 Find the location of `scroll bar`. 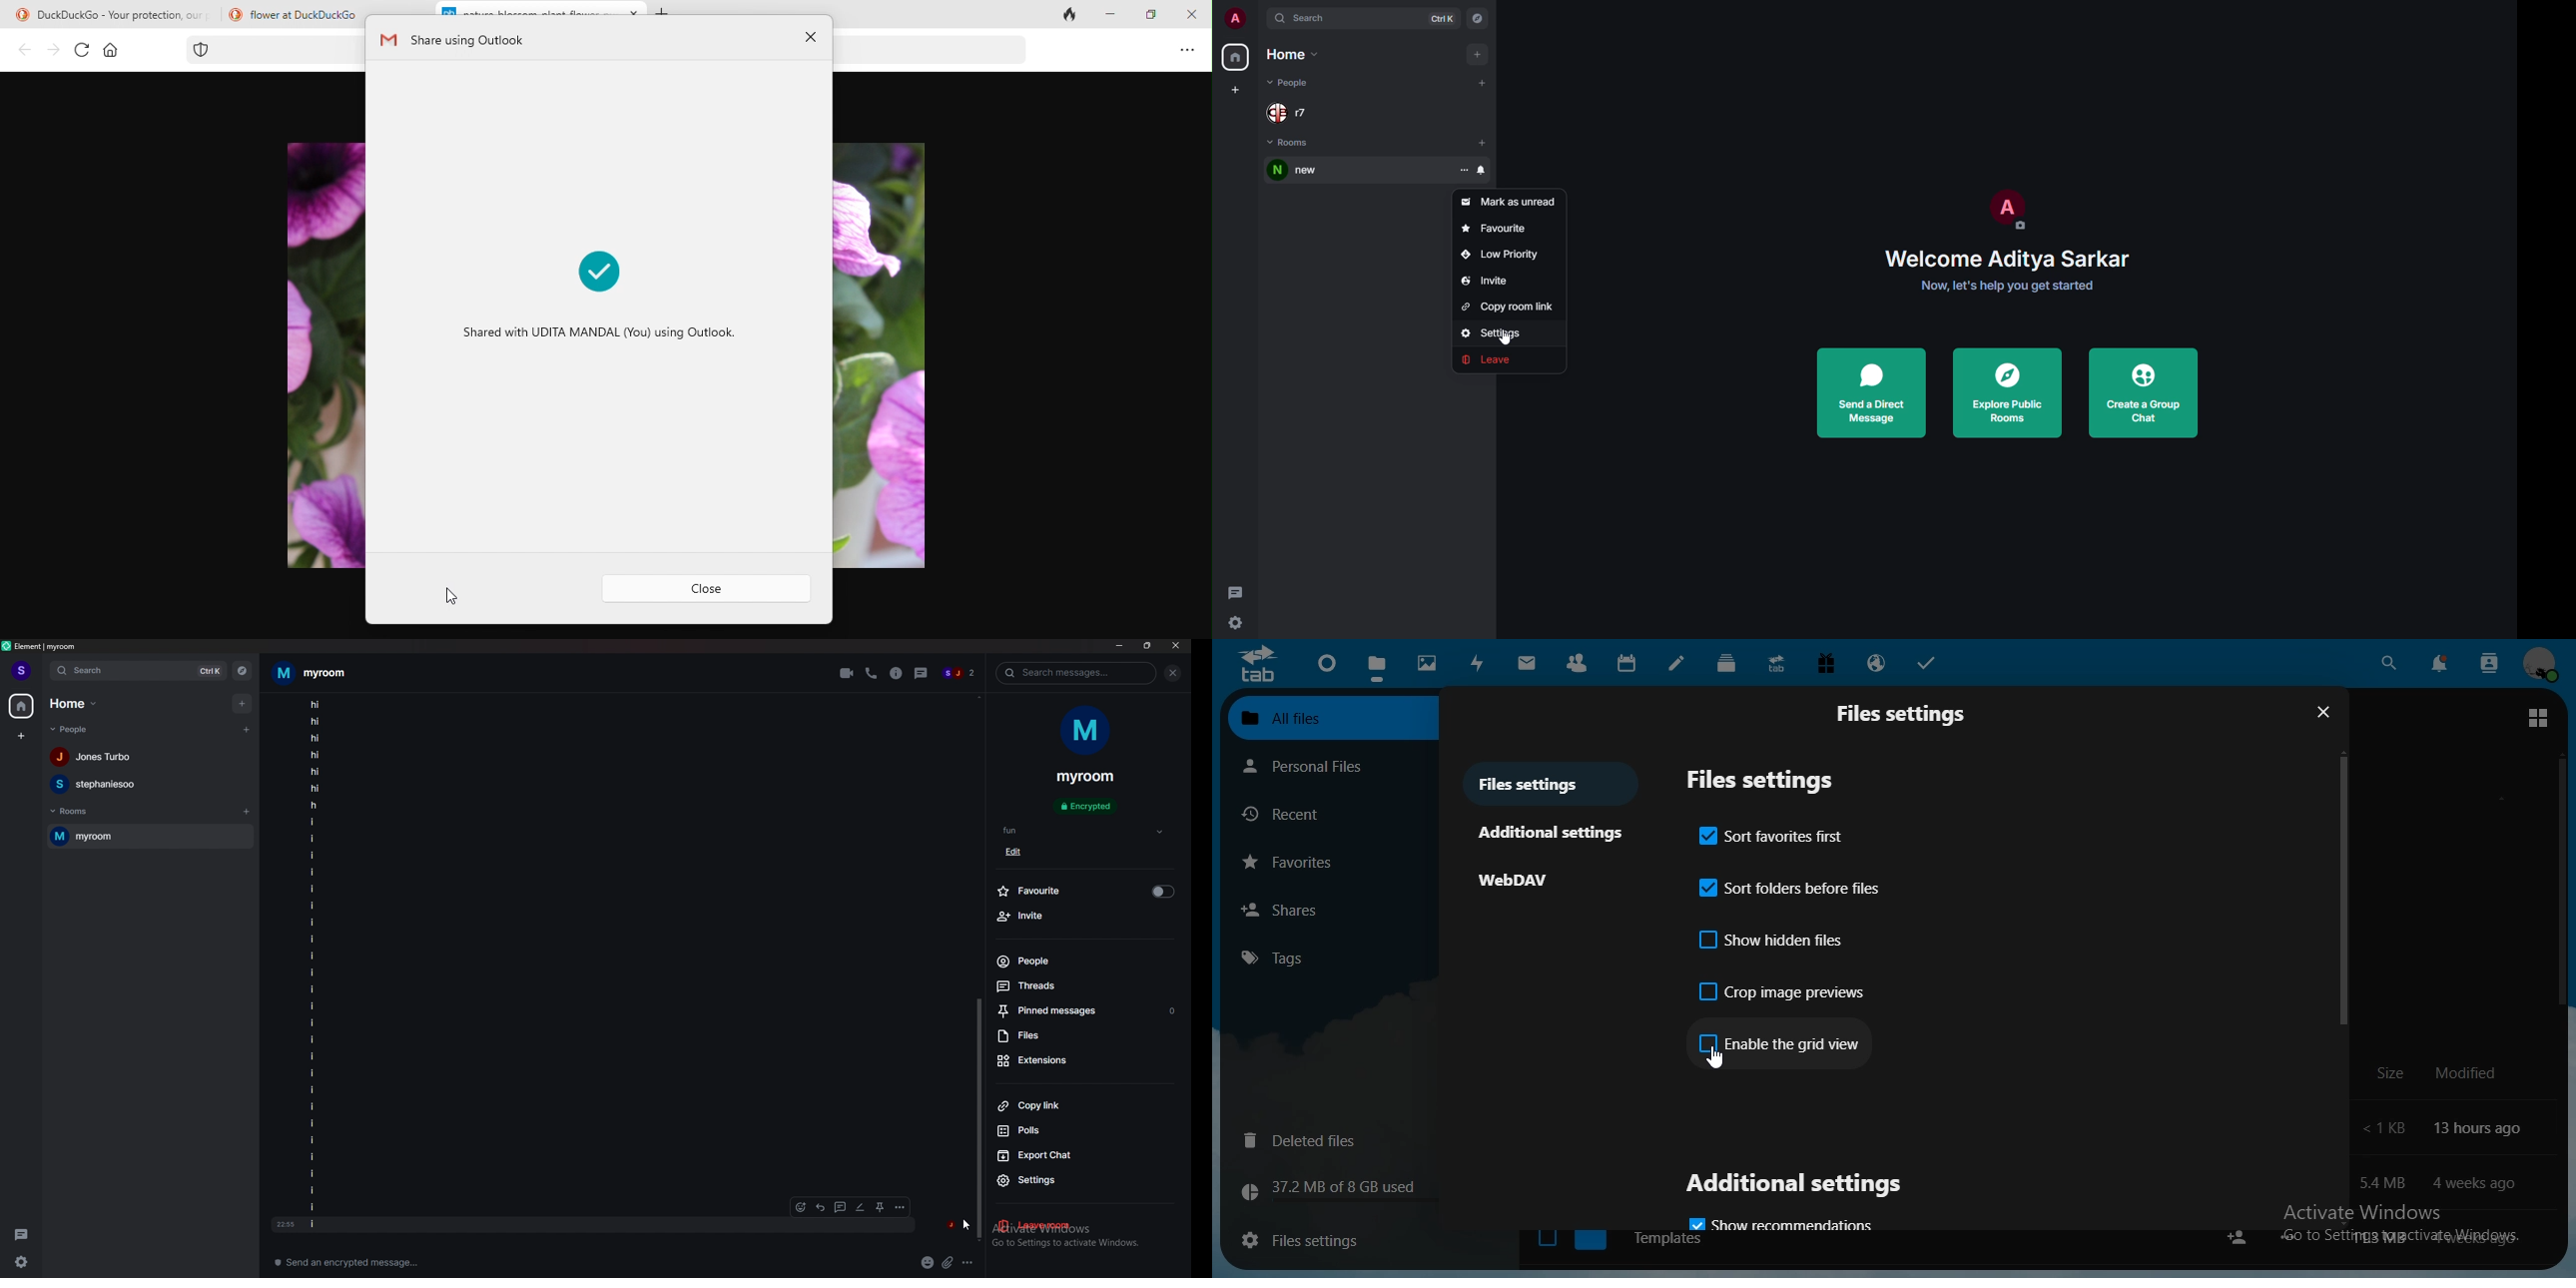

scroll bar is located at coordinates (2344, 890).